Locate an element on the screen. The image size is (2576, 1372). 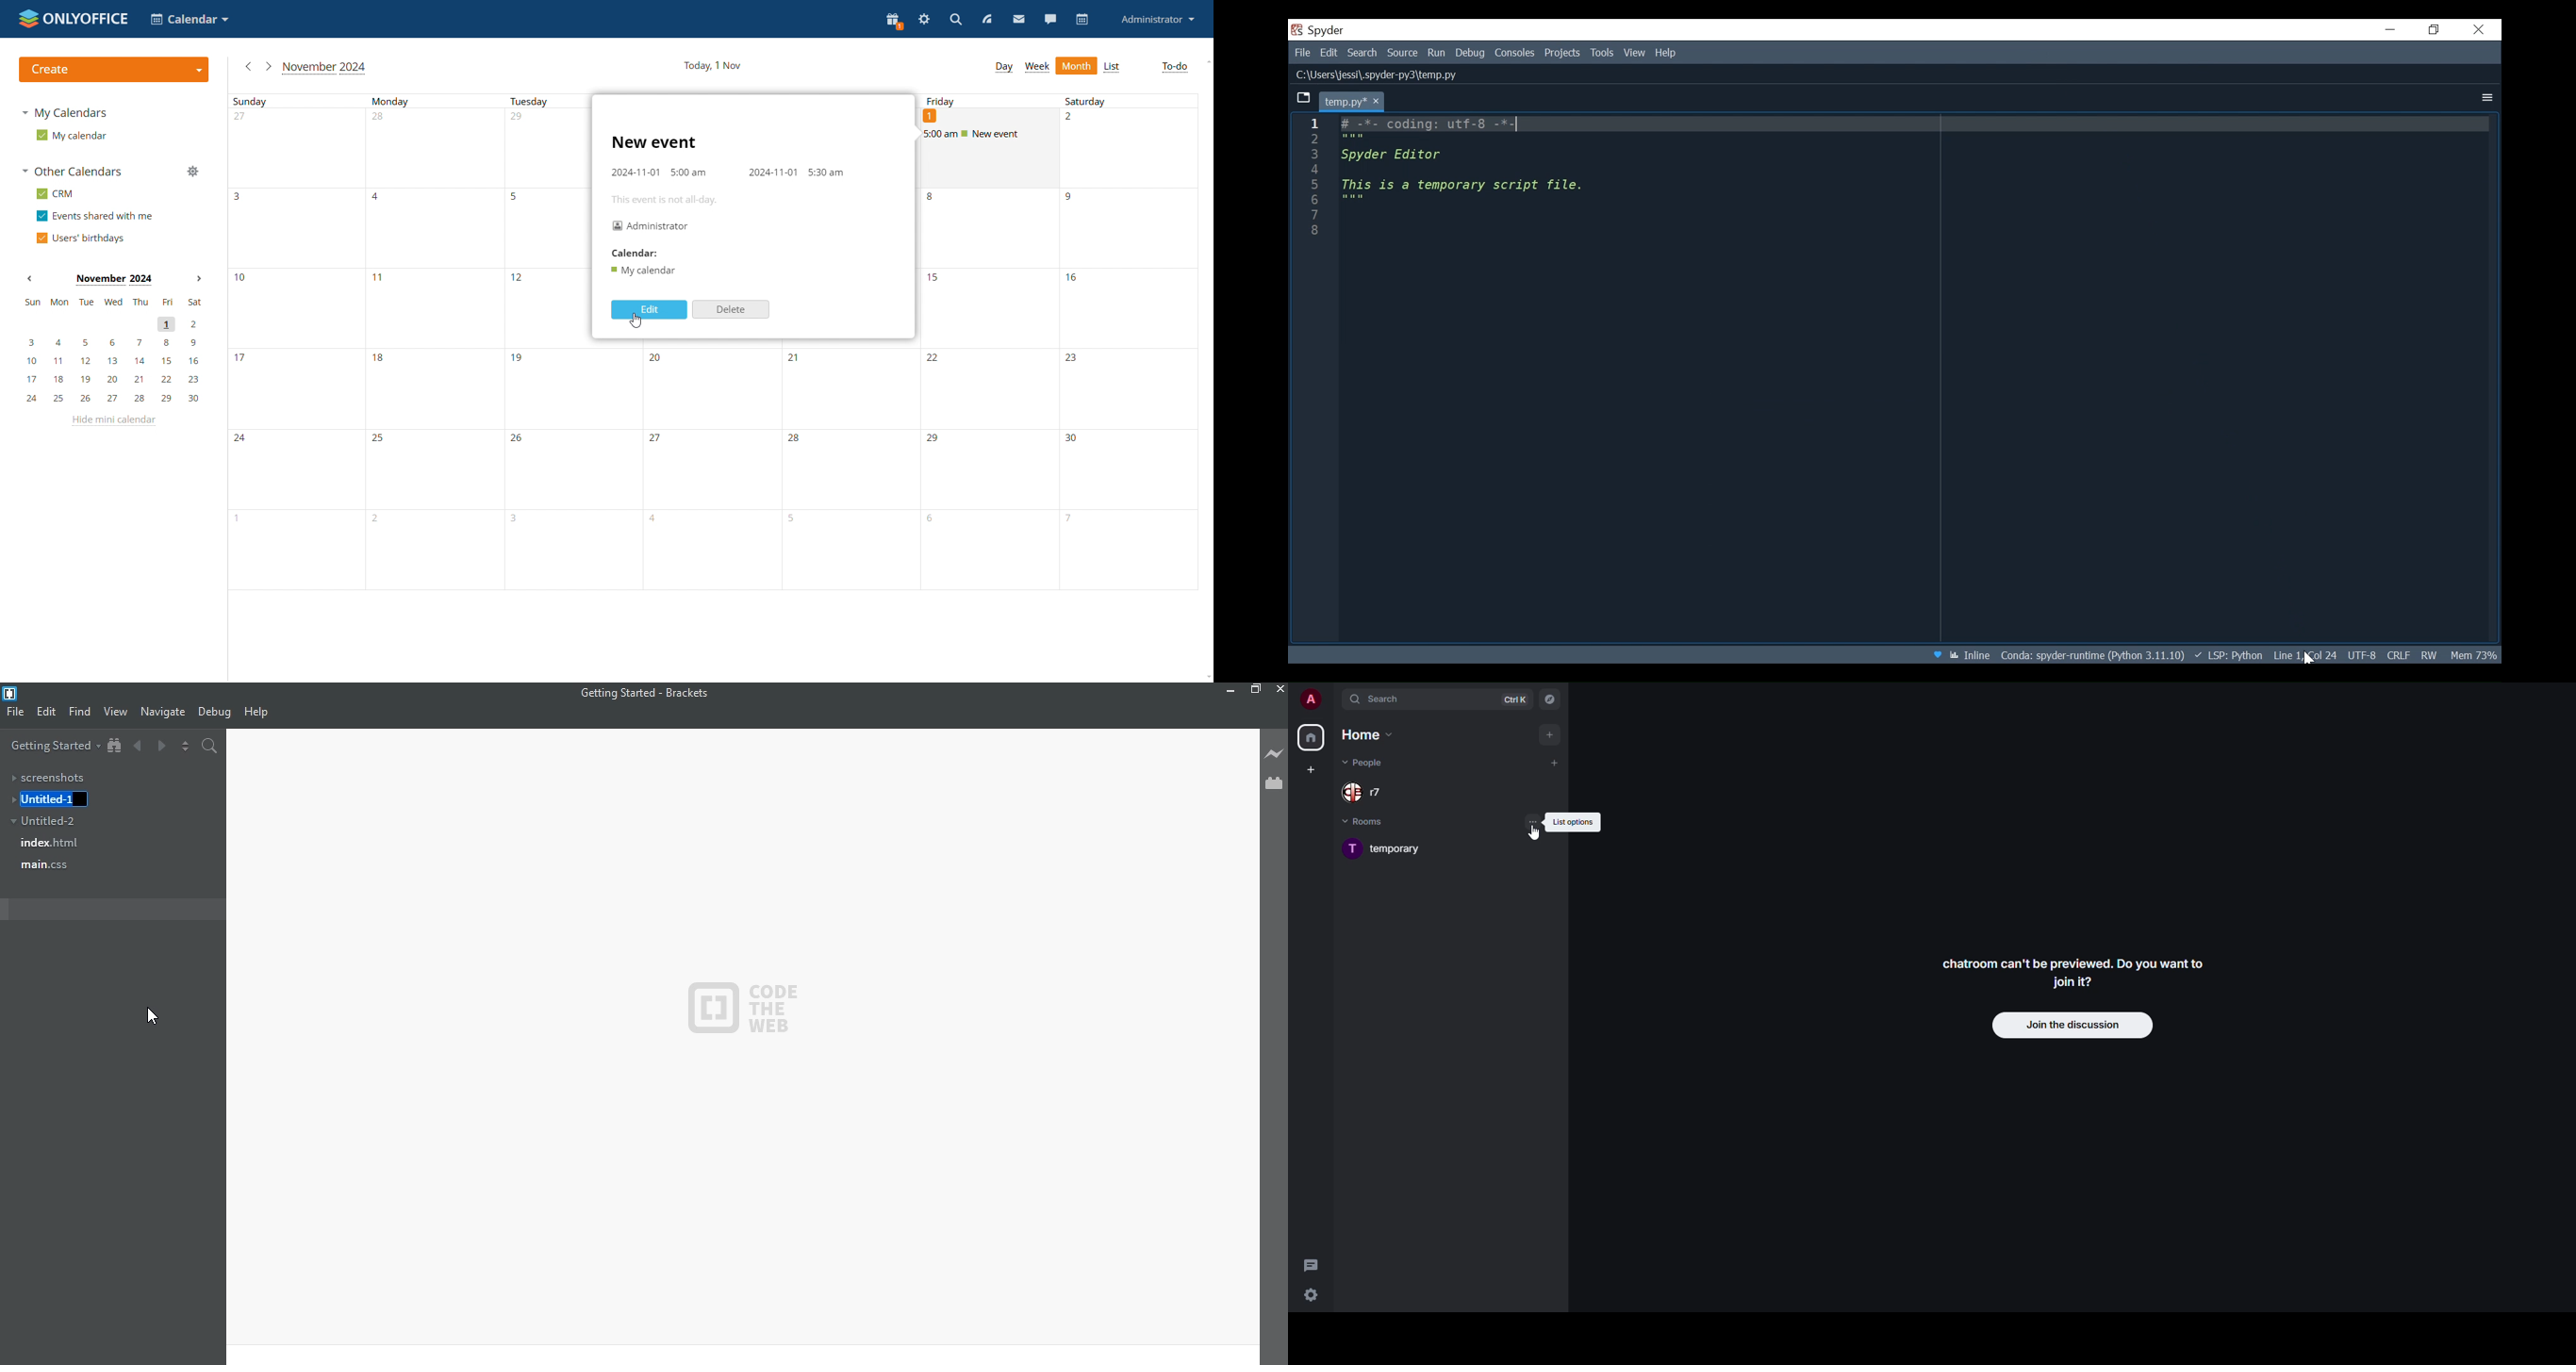
cursor position is located at coordinates (2305, 655).